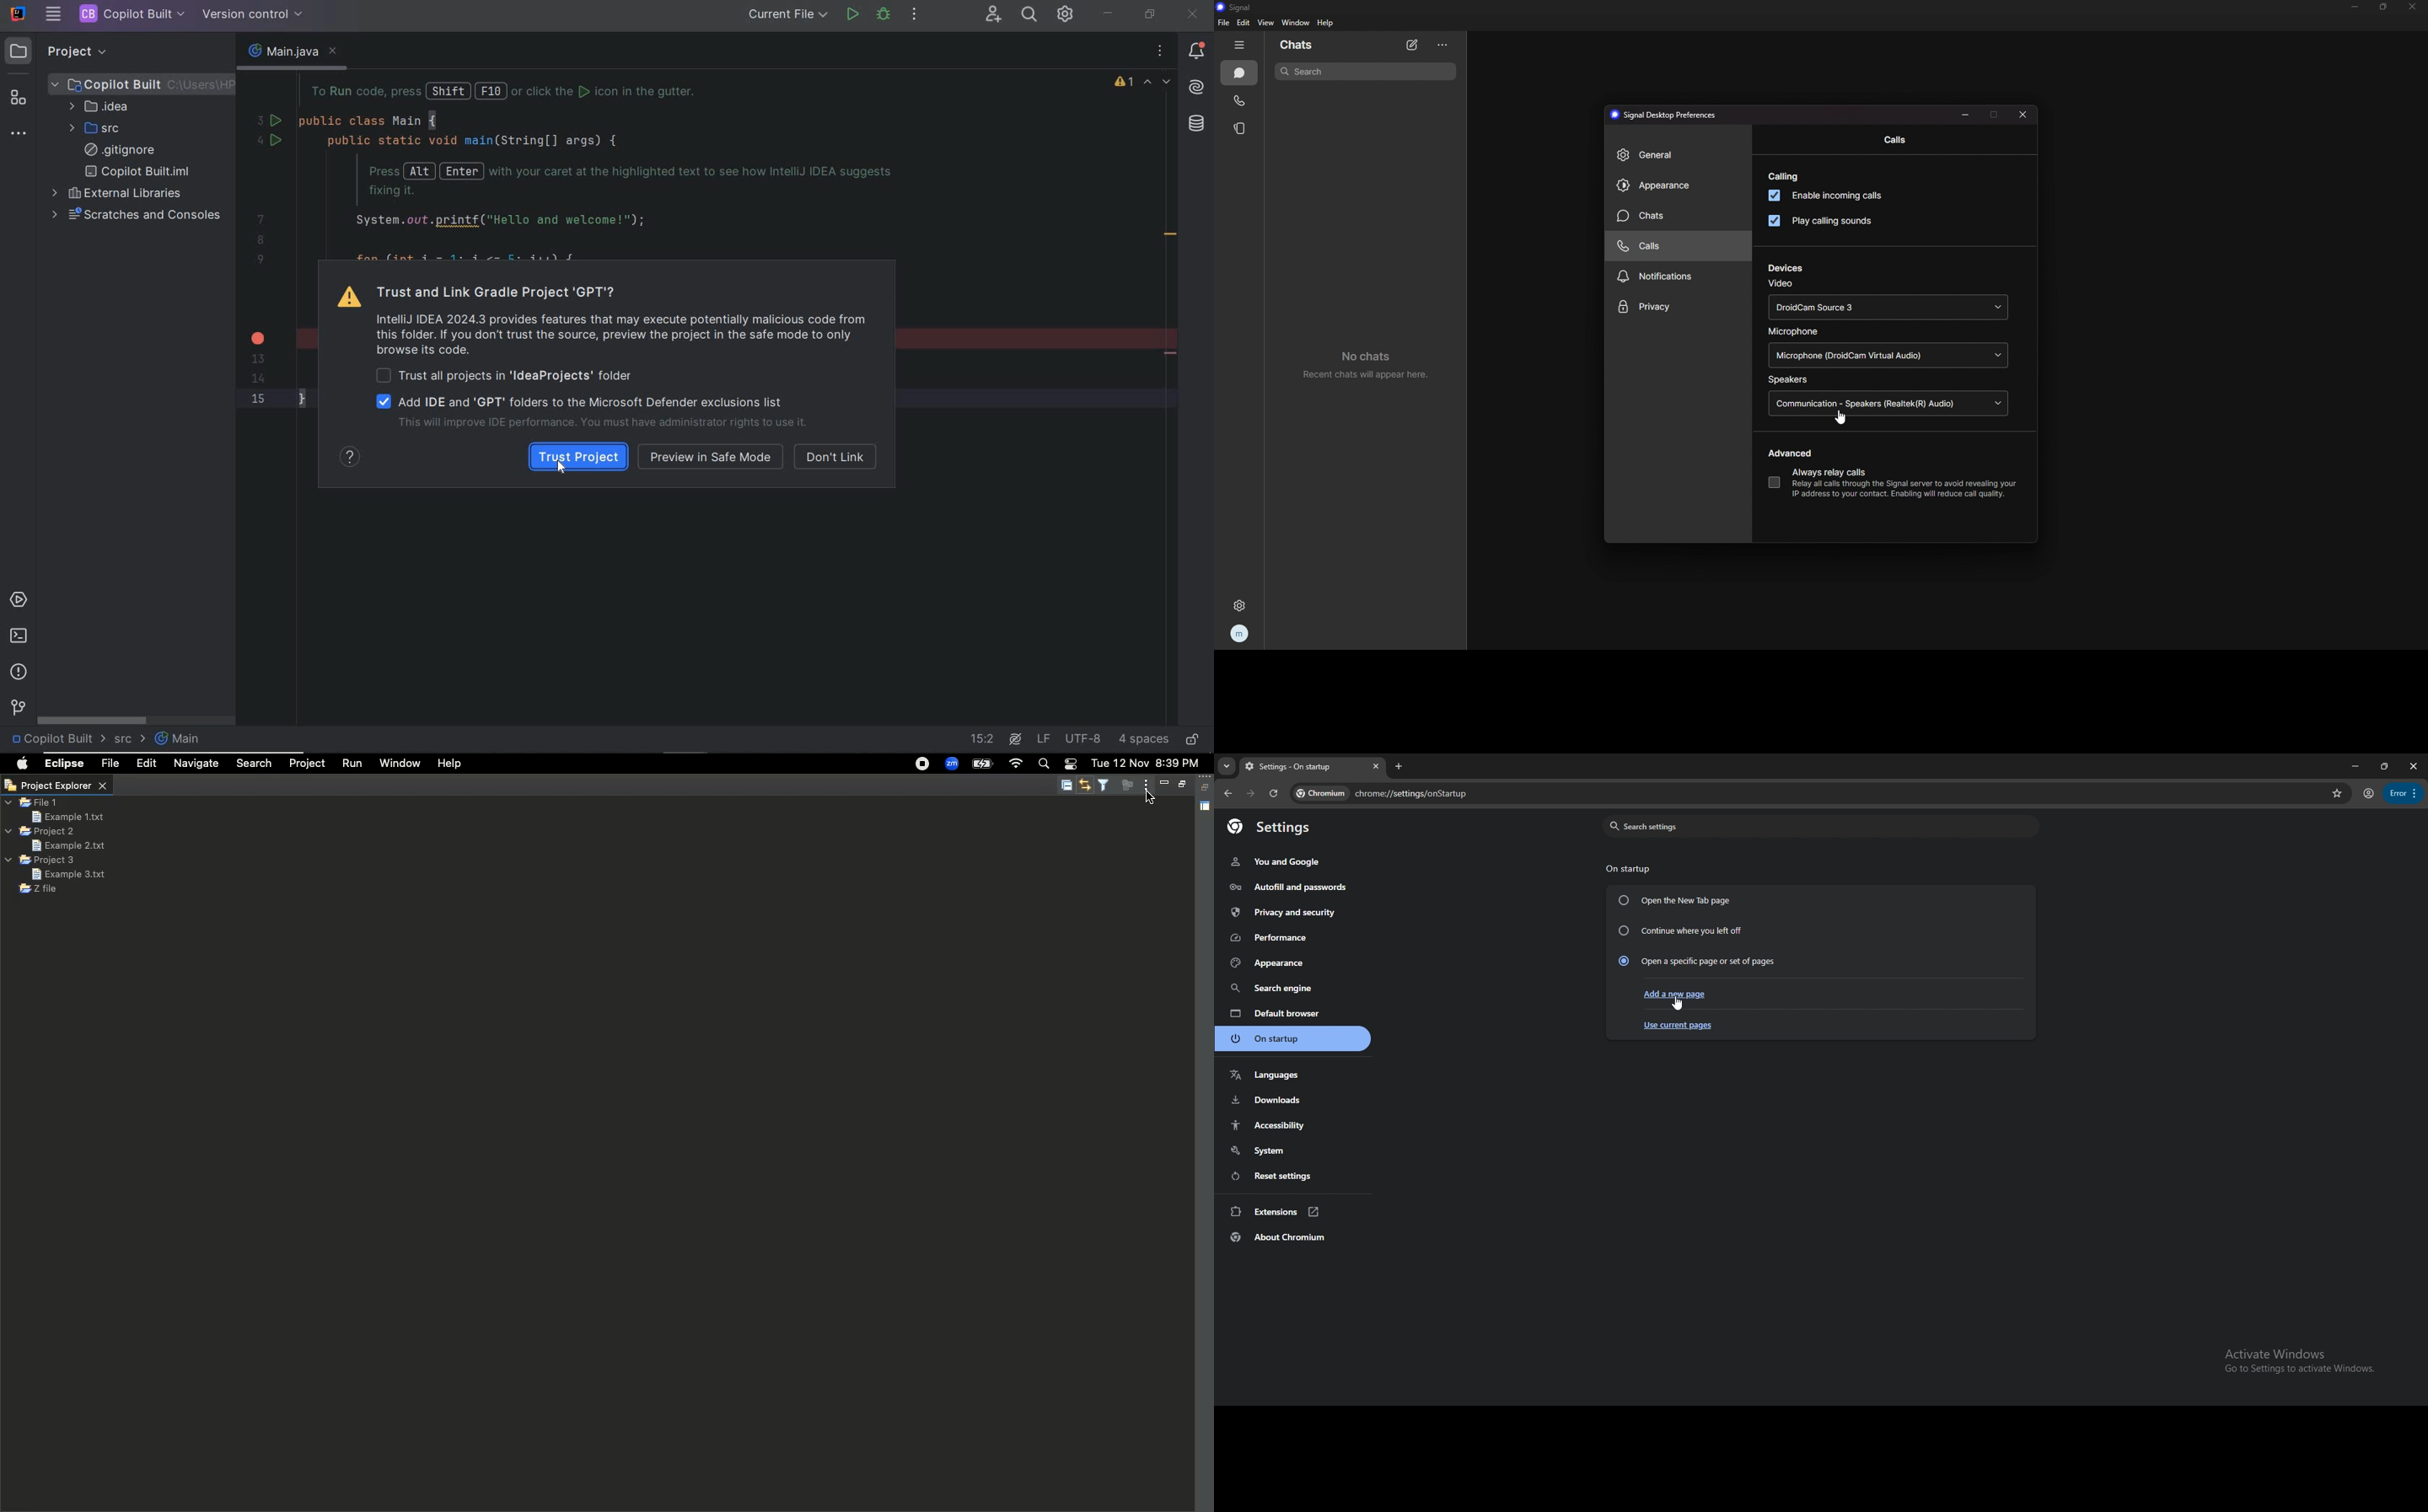 The width and height of the screenshot is (2436, 1512). Describe the element at coordinates (1679, 307) in the screenshot. I see `privacy` at that location.